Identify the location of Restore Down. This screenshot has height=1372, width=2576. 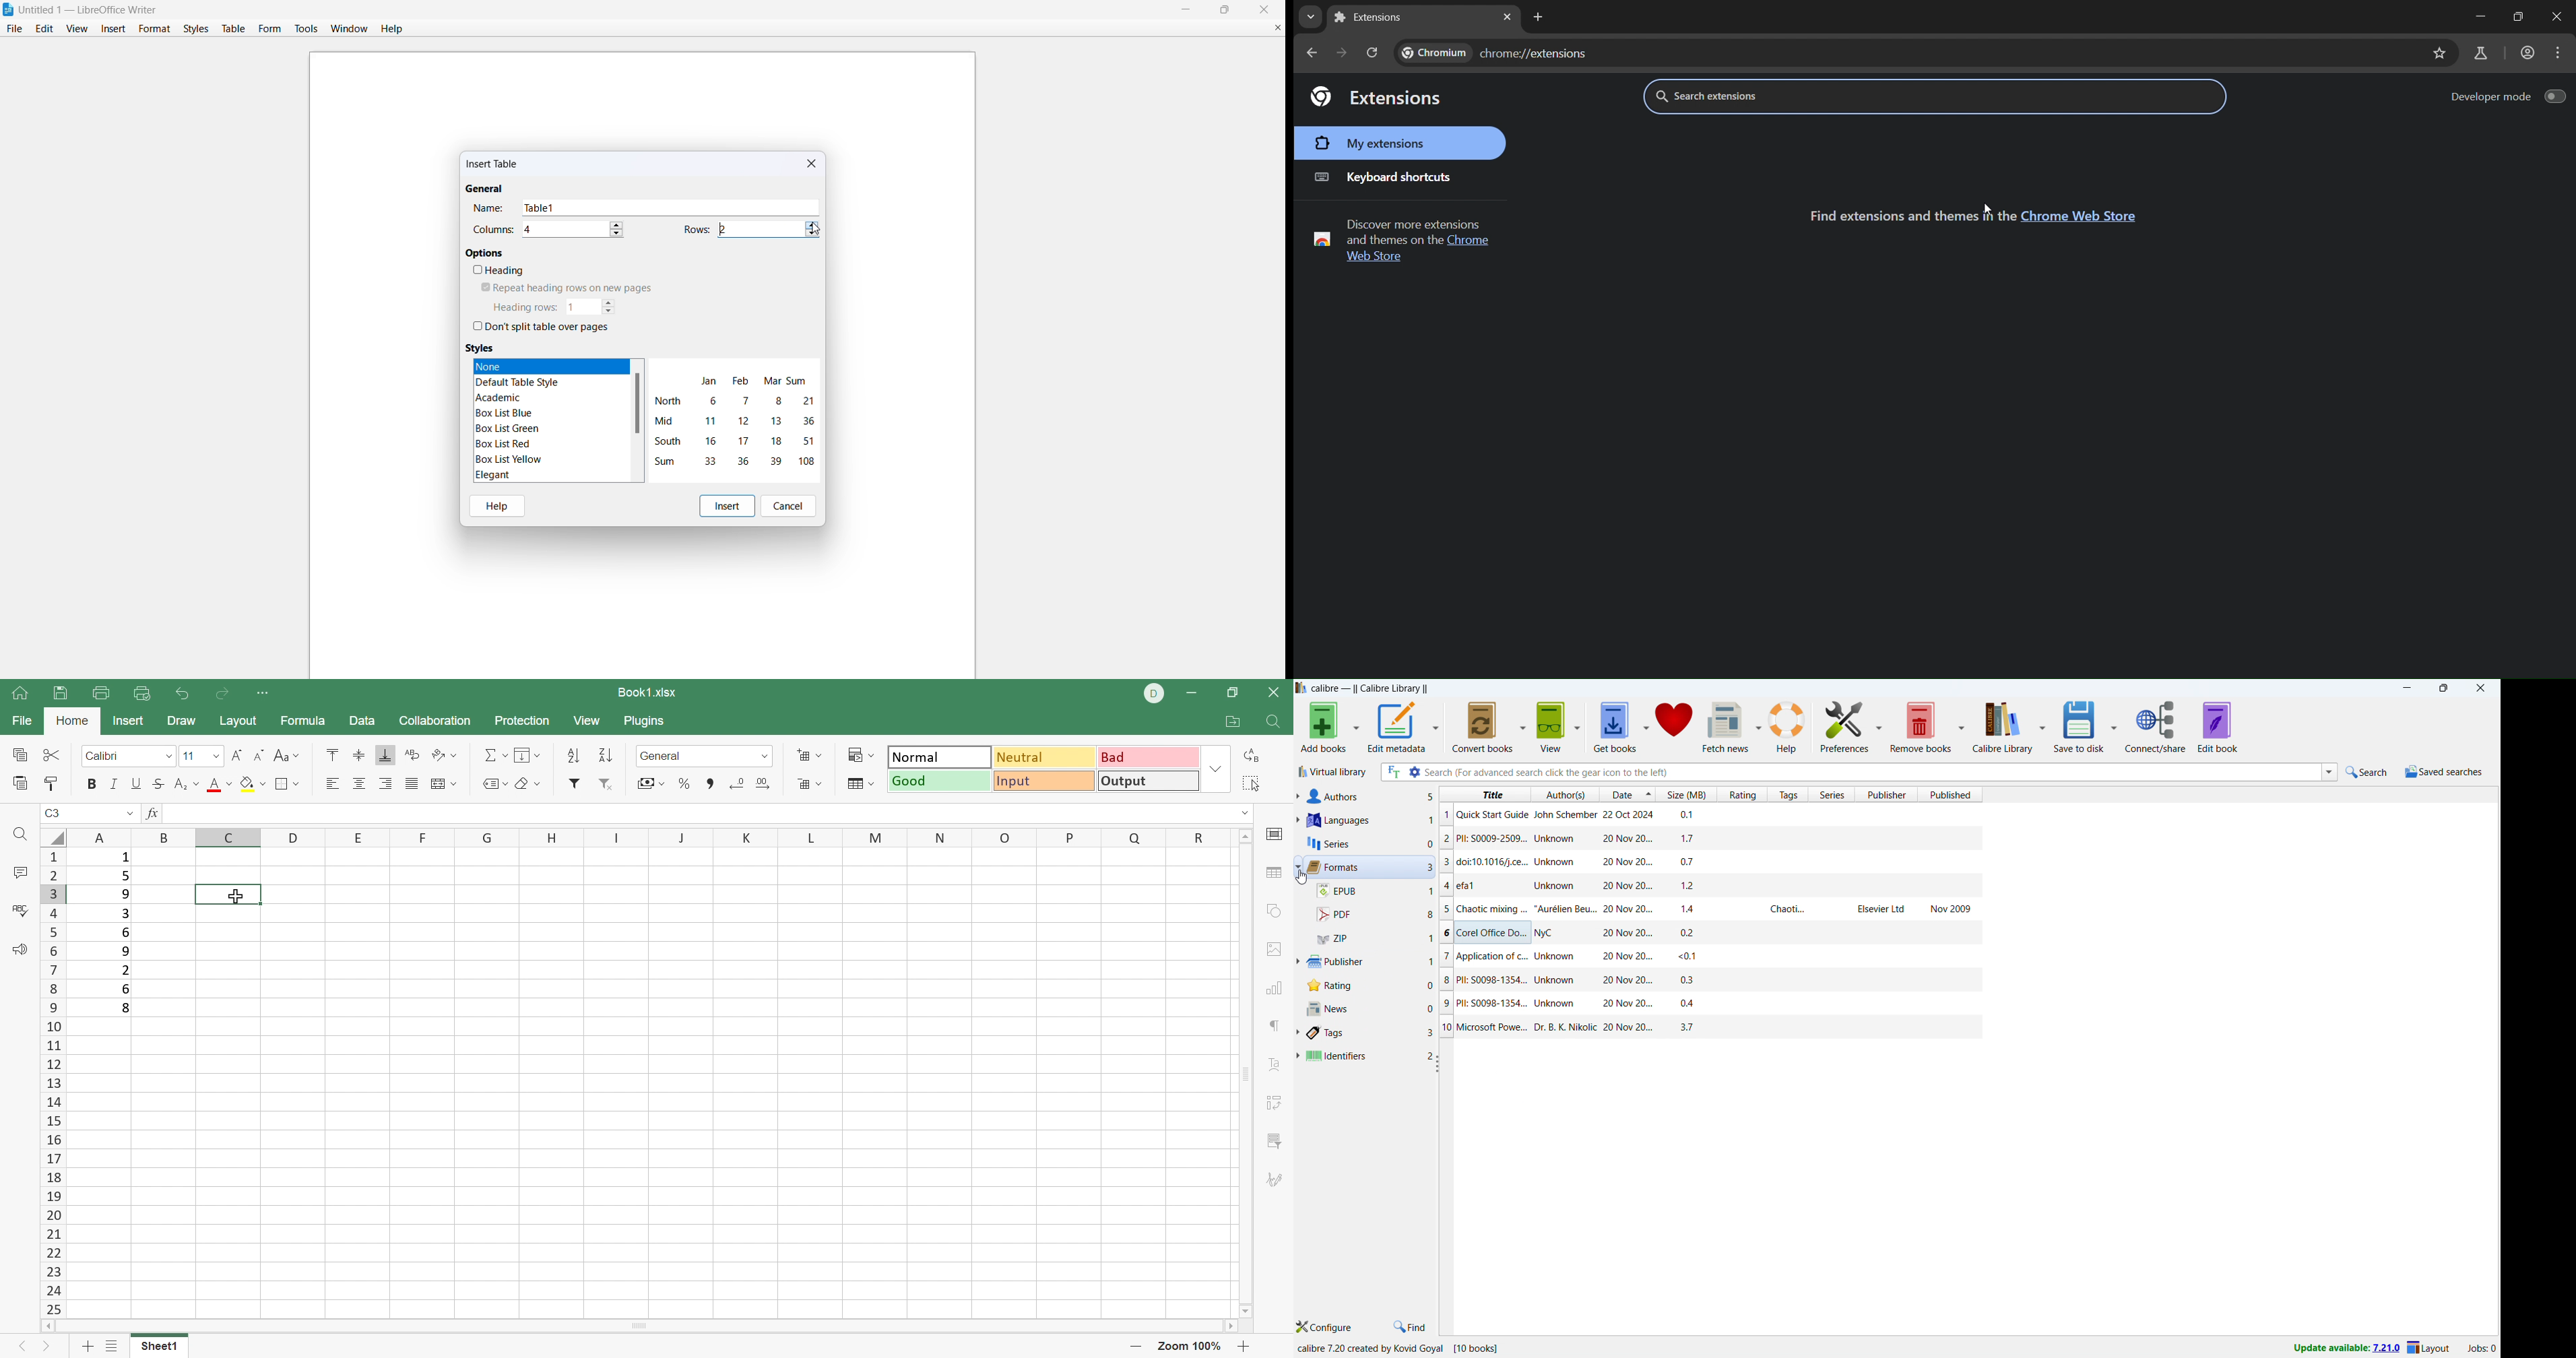
(1232, 691).